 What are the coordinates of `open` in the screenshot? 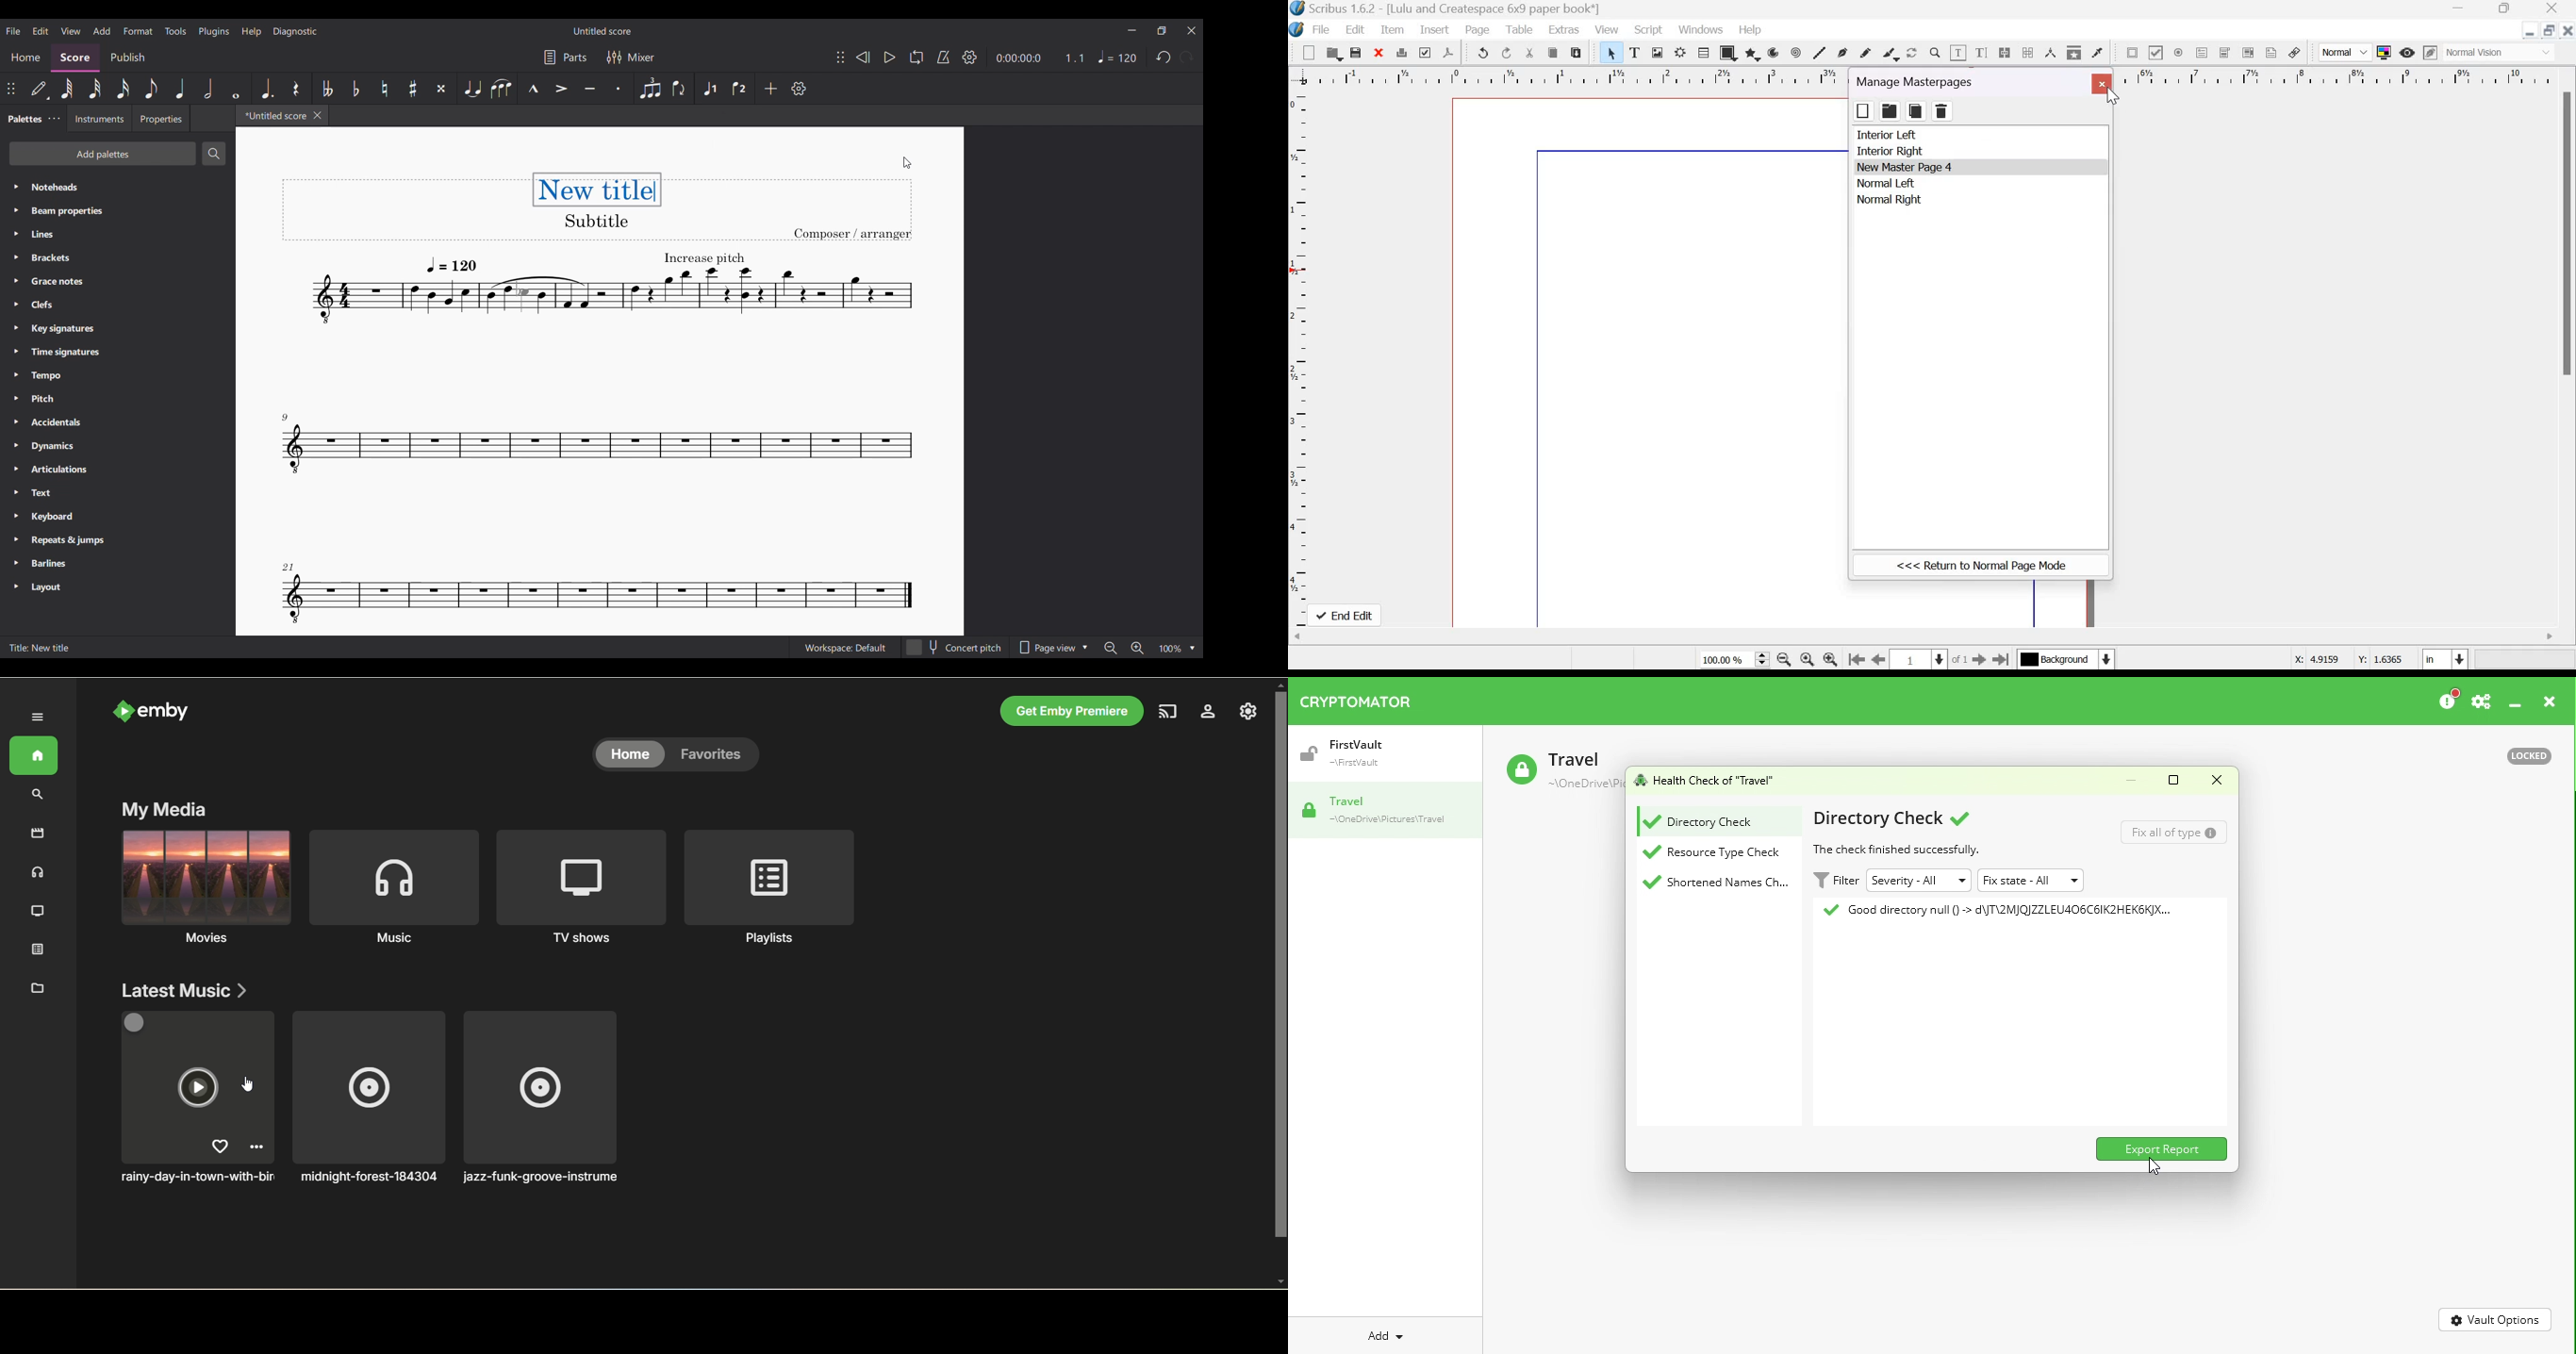 It's located at (1334, 54).